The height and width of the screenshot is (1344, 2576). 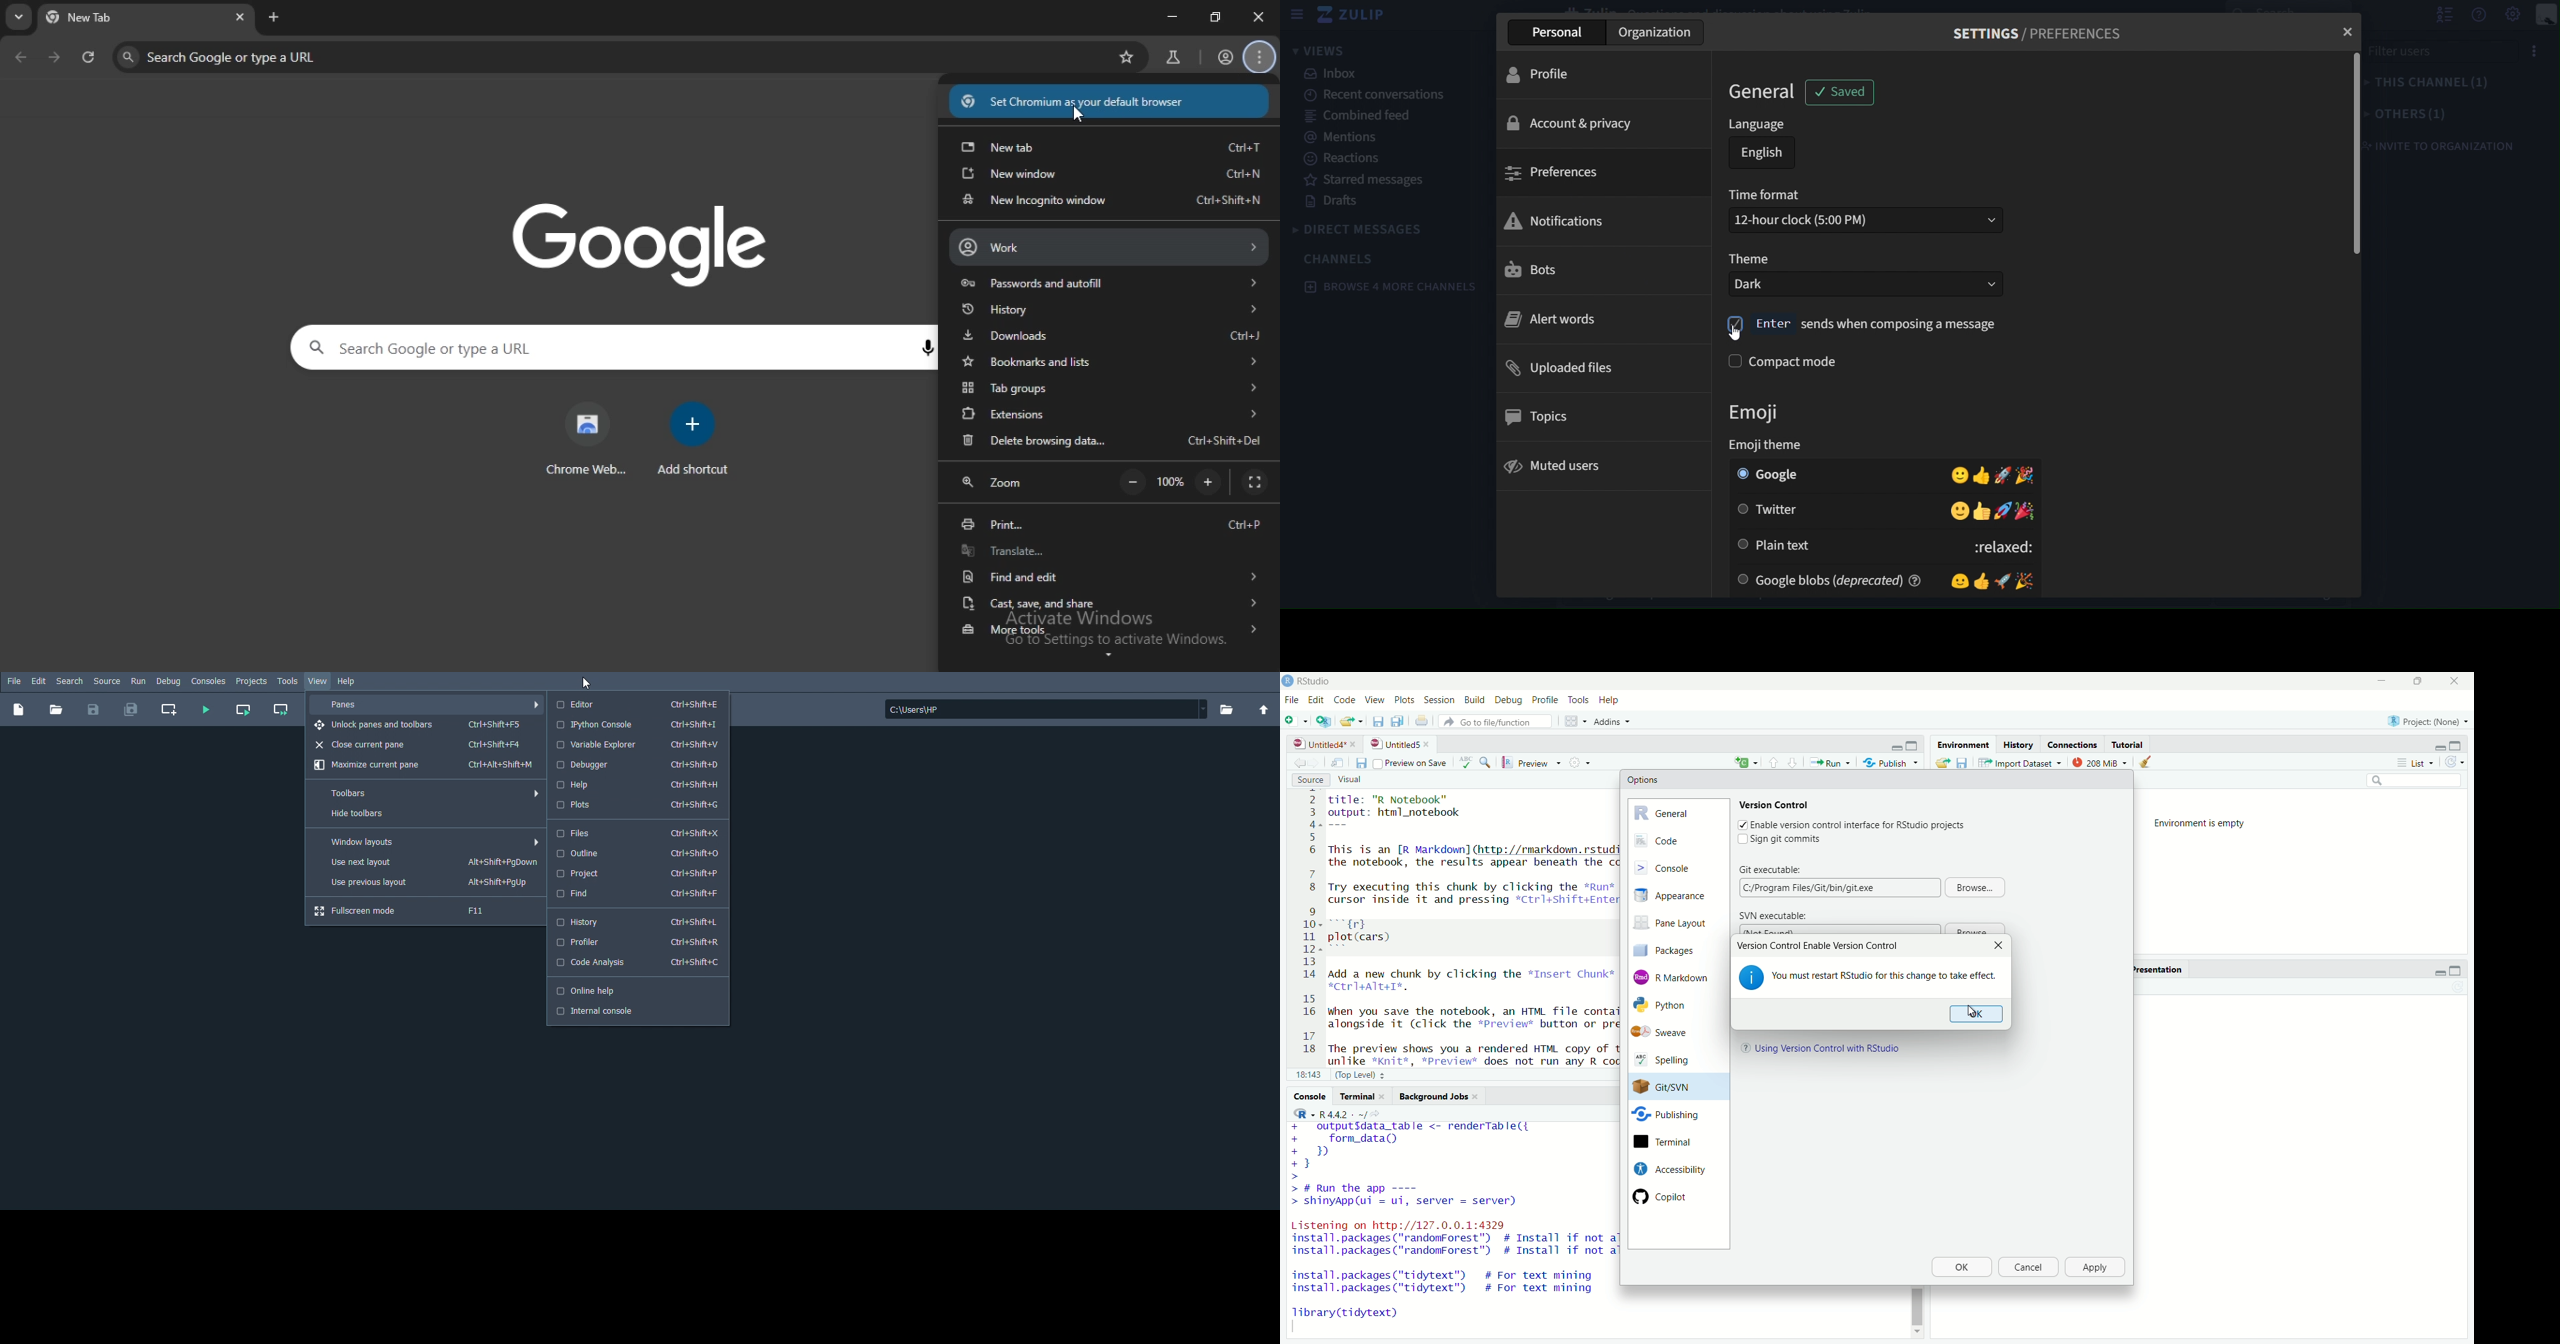 I want to click on Run, so click(x=139, y=681).